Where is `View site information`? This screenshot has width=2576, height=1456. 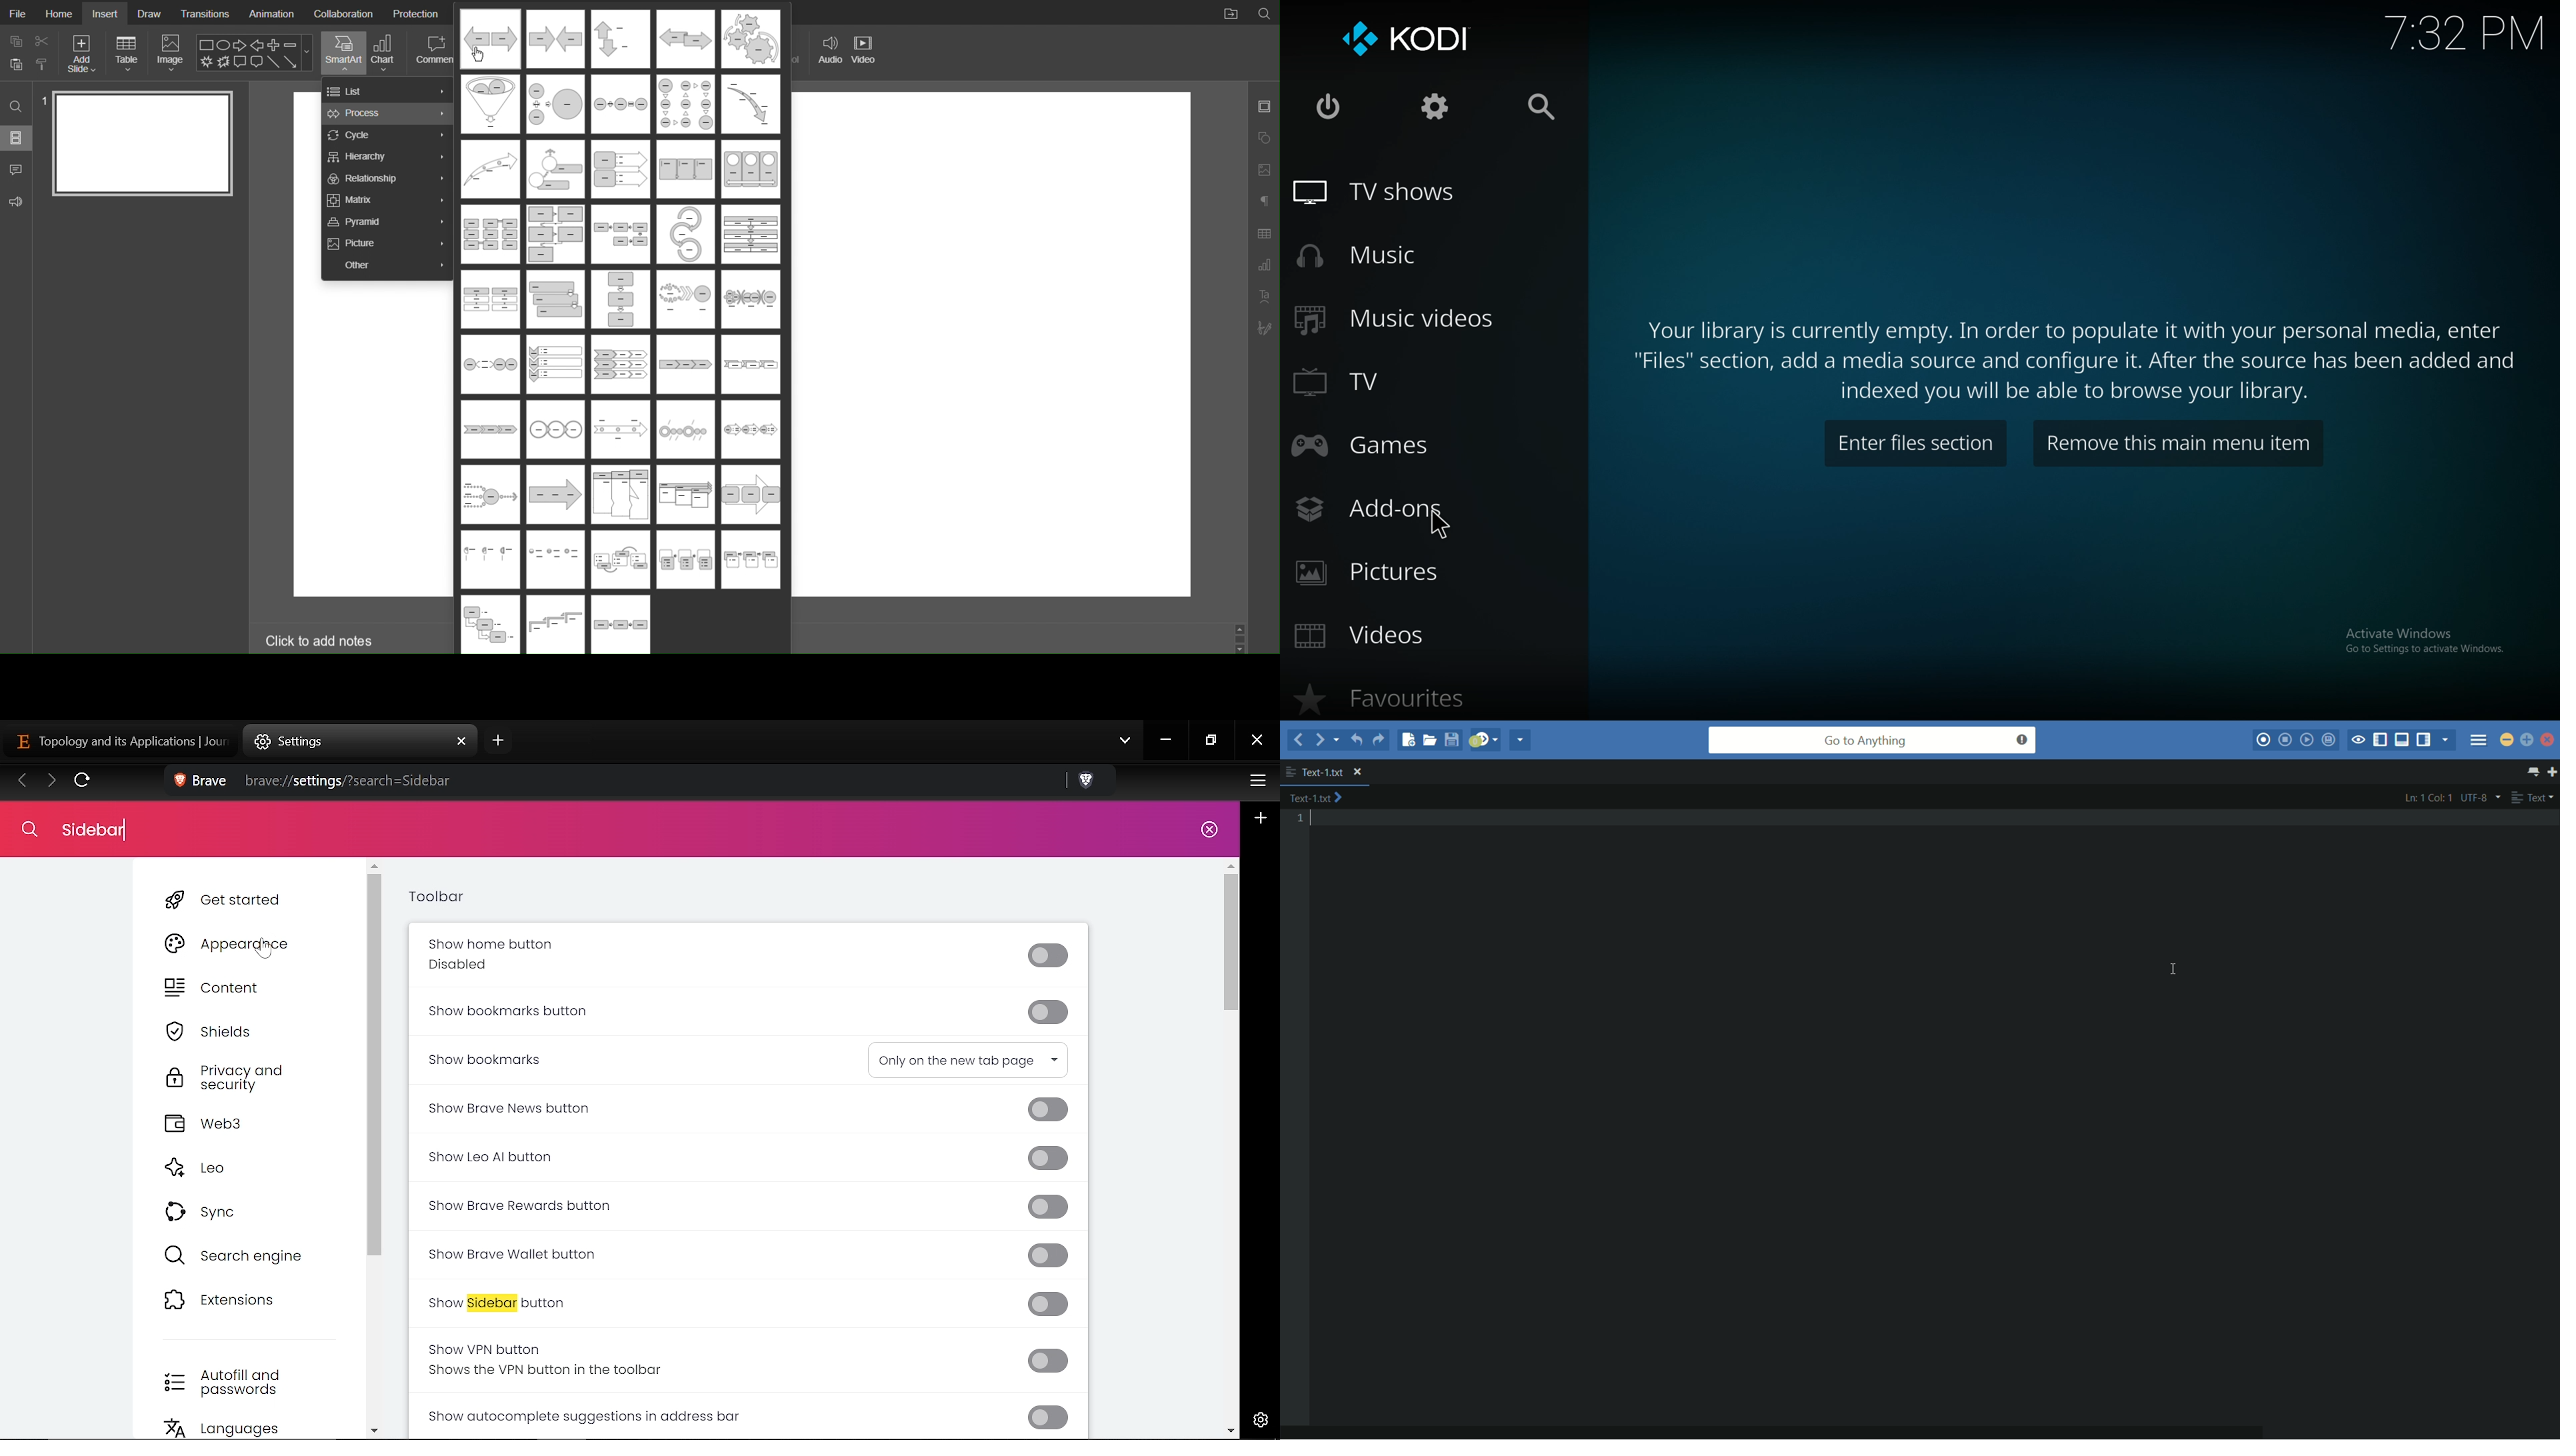 View site information is located at coordinates (178, 782).